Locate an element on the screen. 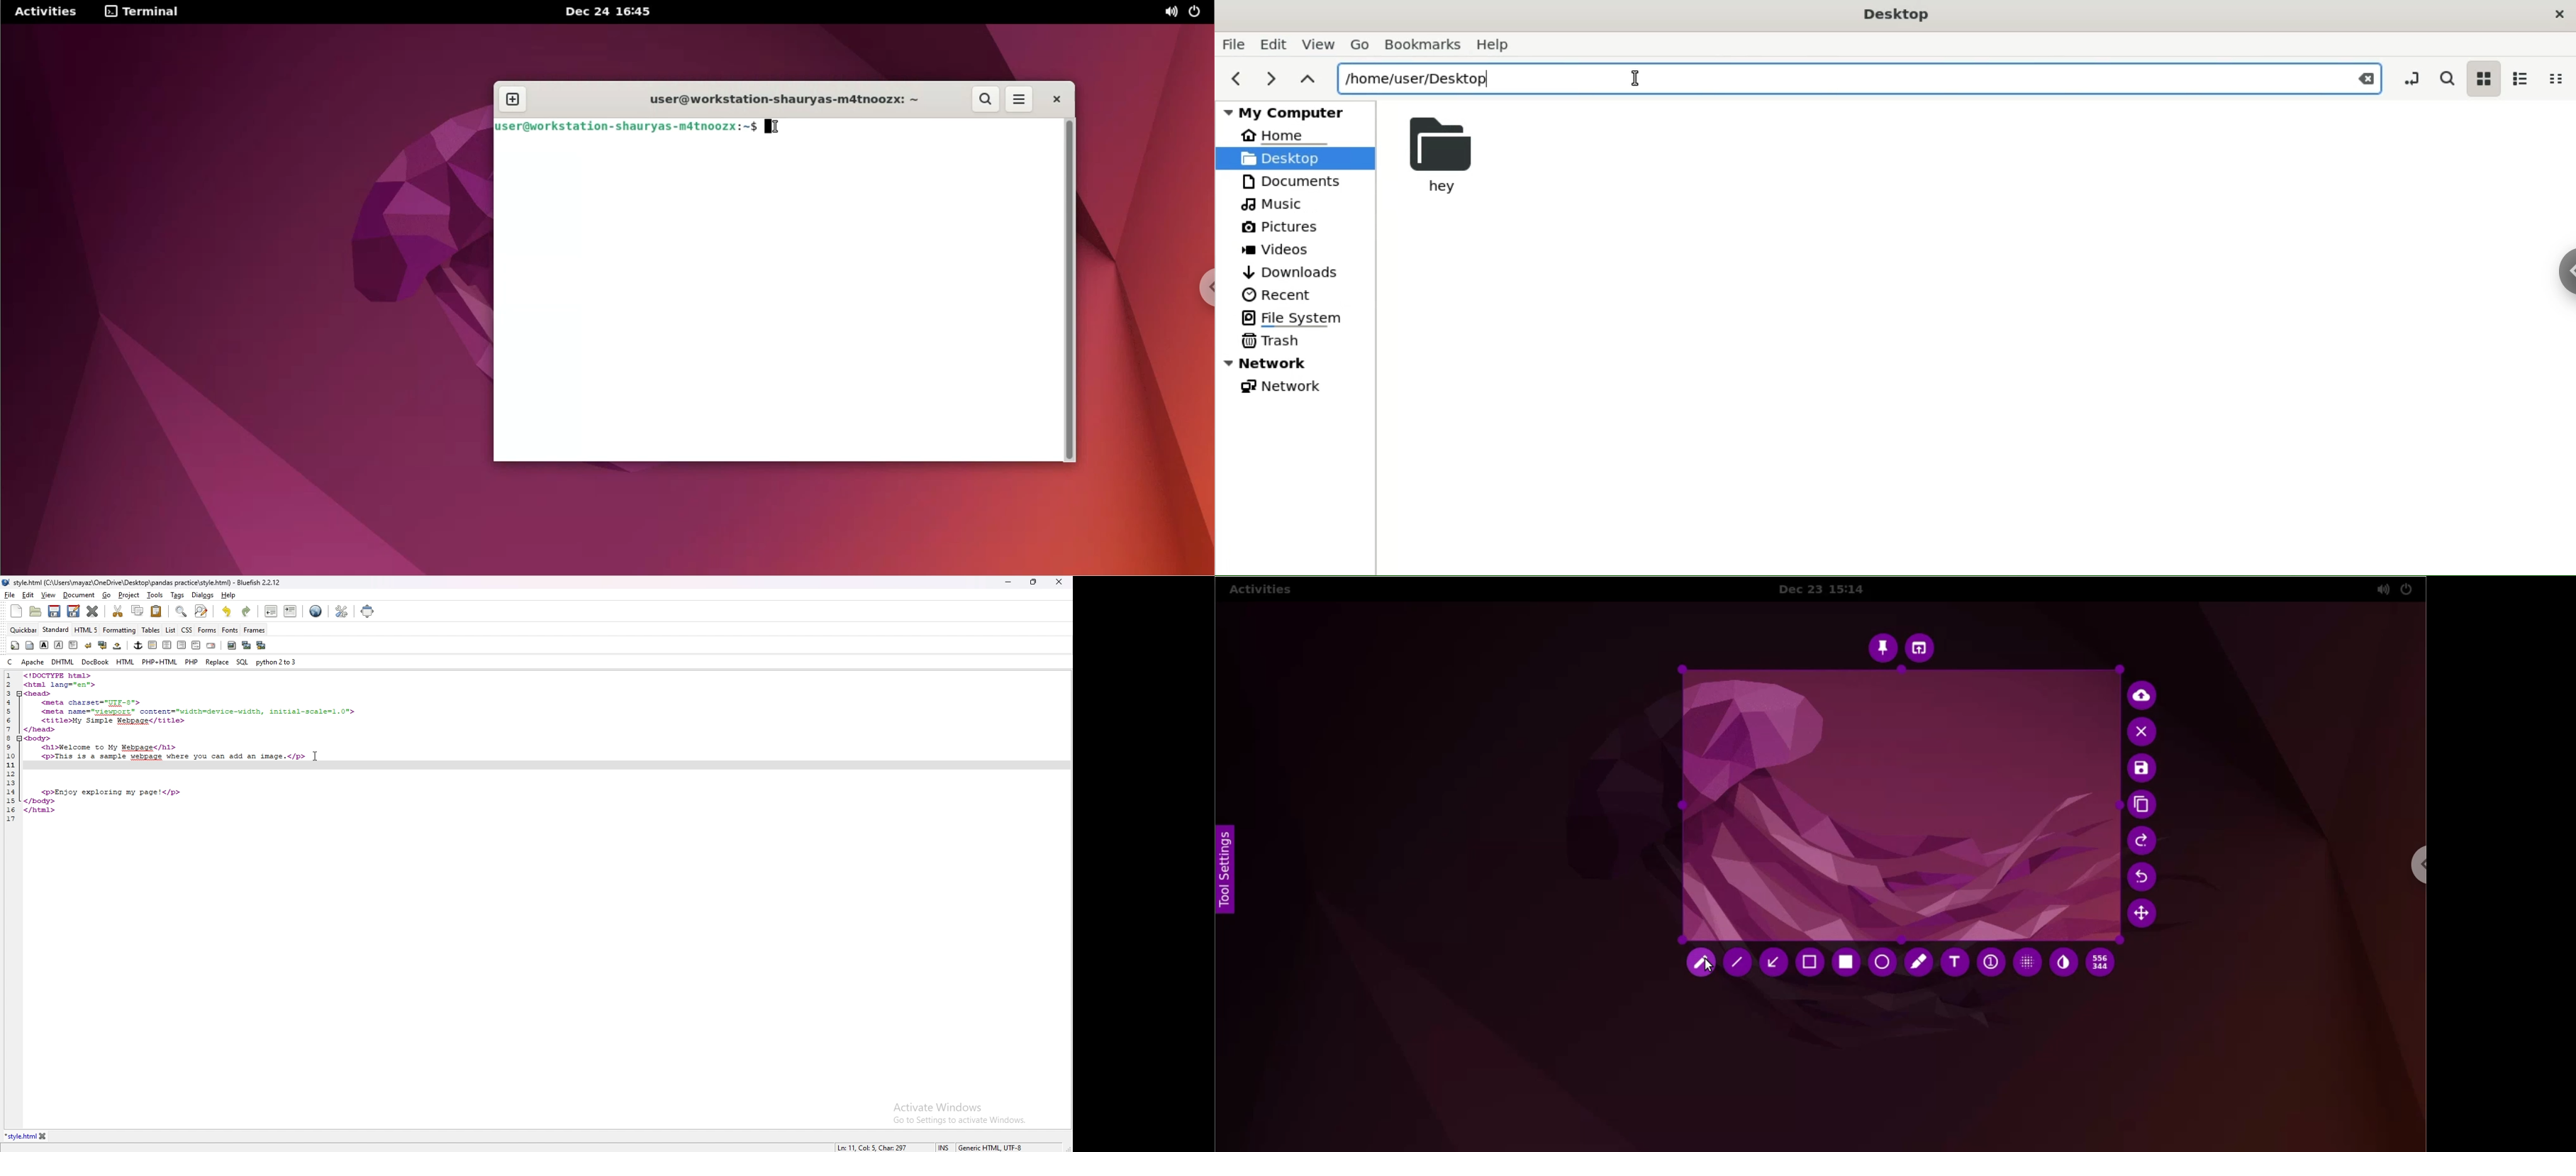 The width and height of the screenshot is (2576, 1176). quickstart is located at coordinates (15, 645).